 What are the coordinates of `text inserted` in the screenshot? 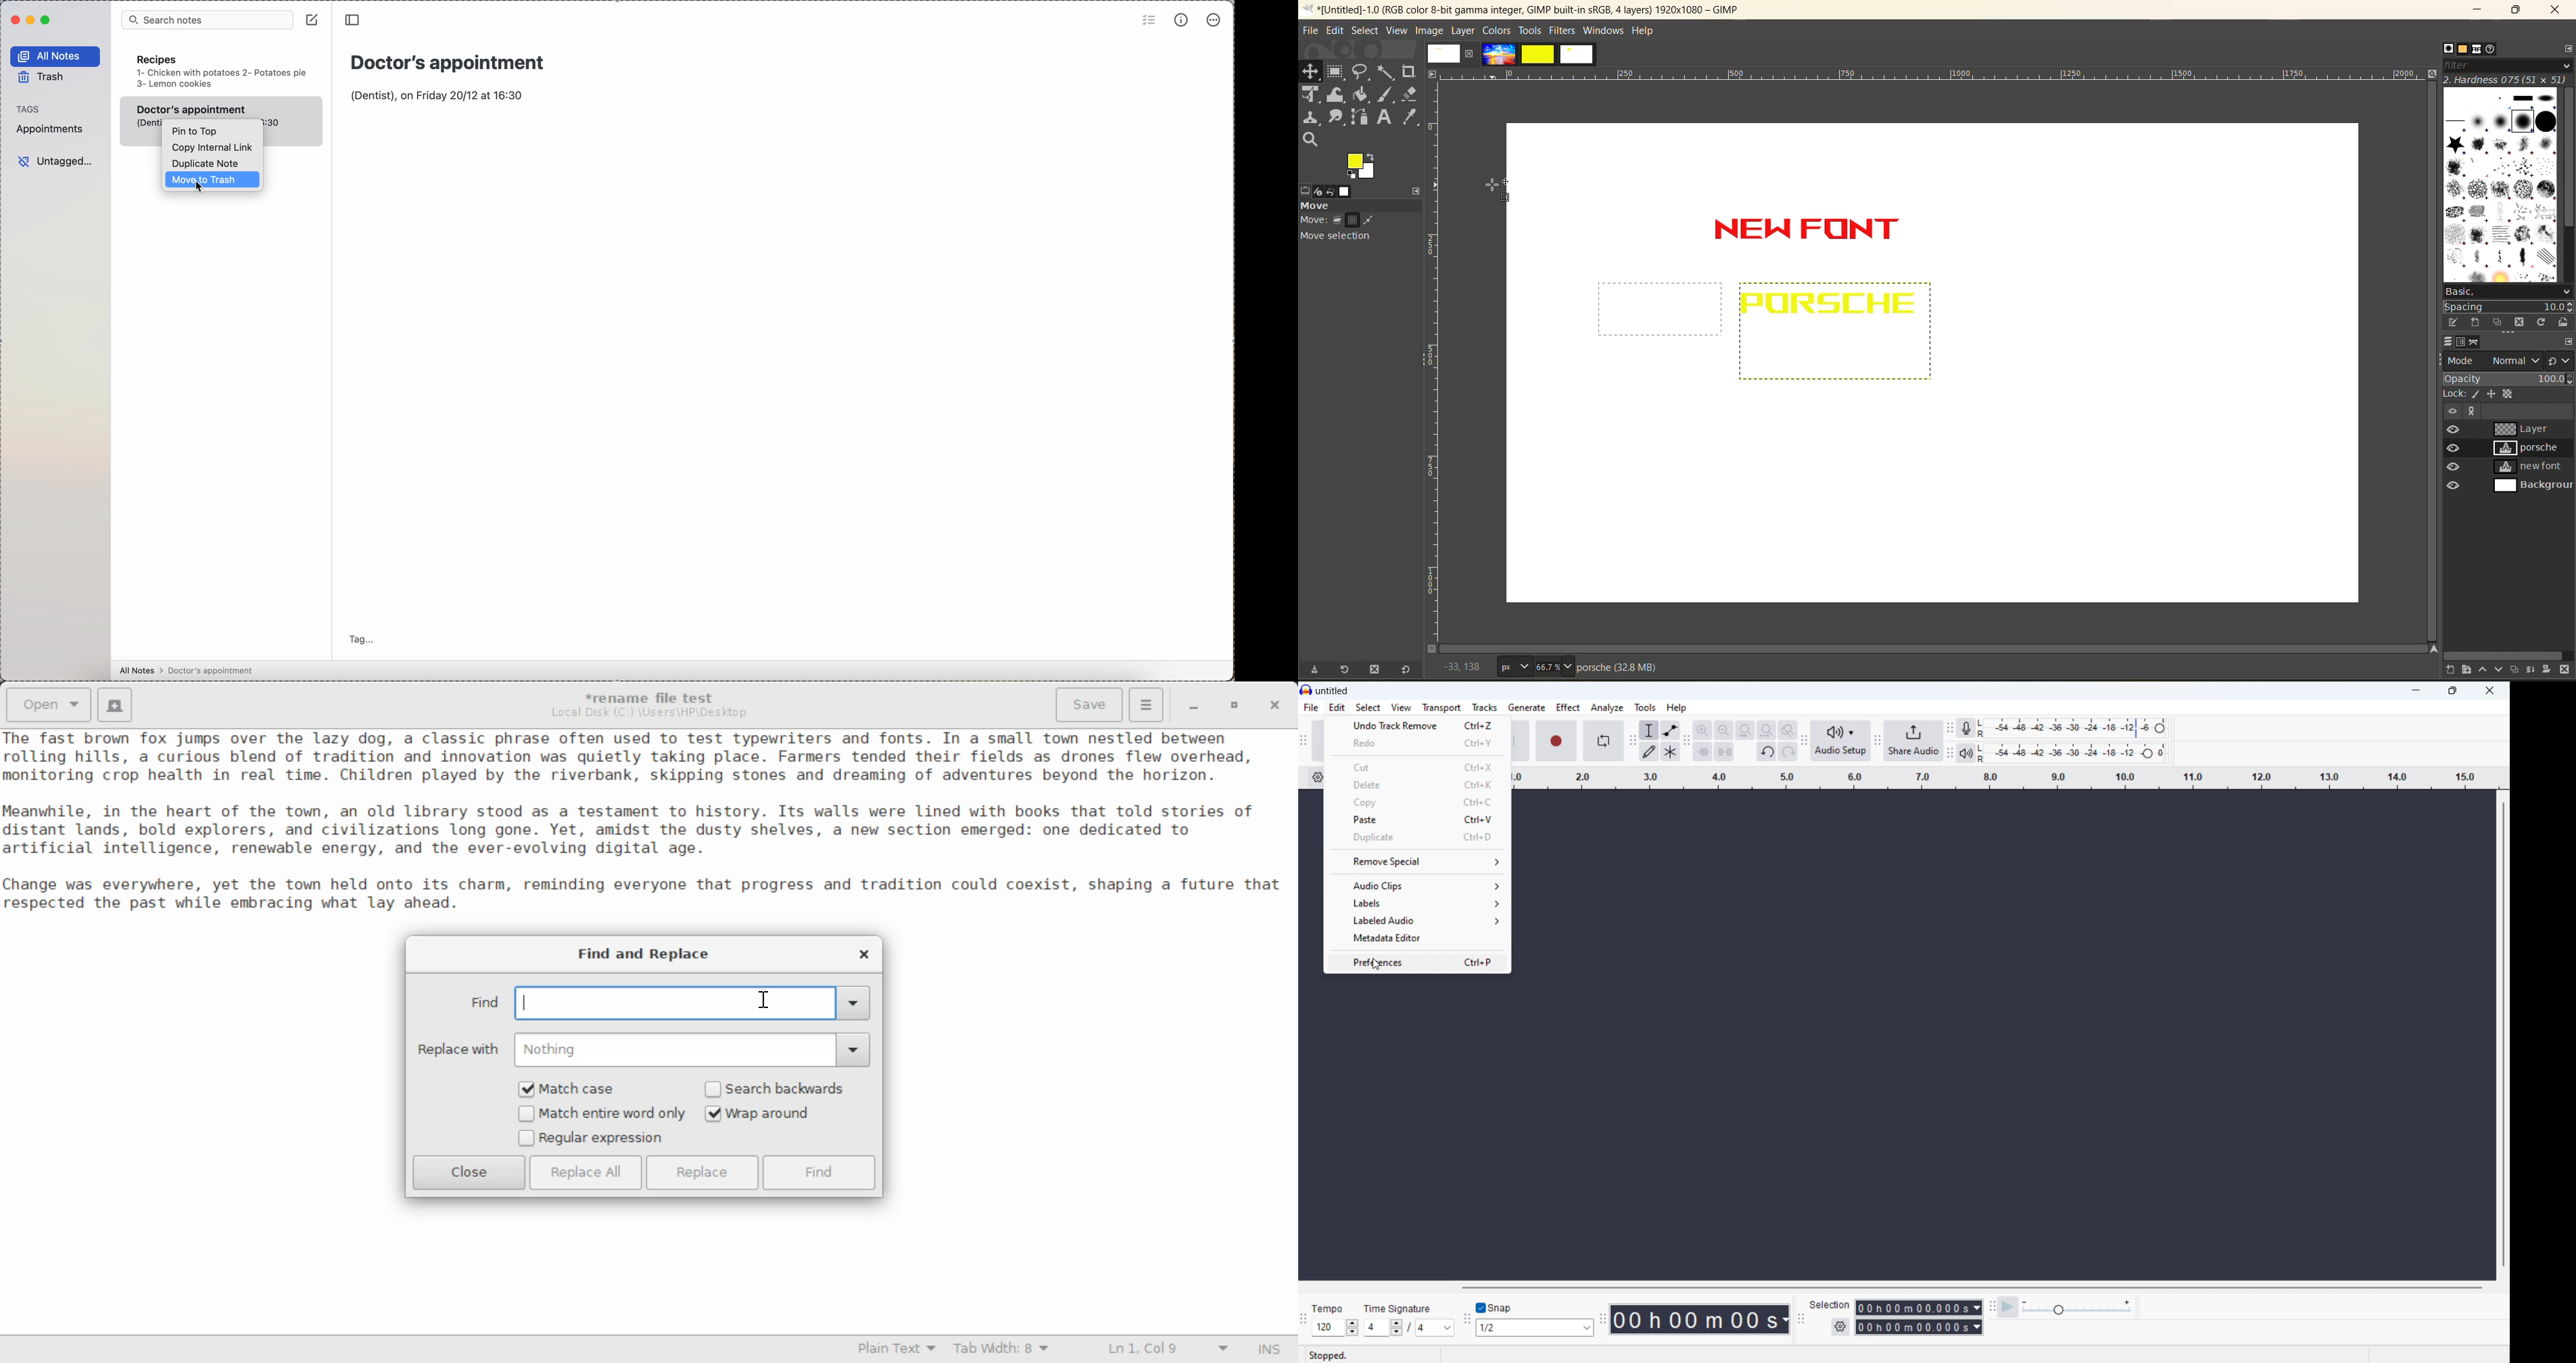 It's located at (1824, 317).